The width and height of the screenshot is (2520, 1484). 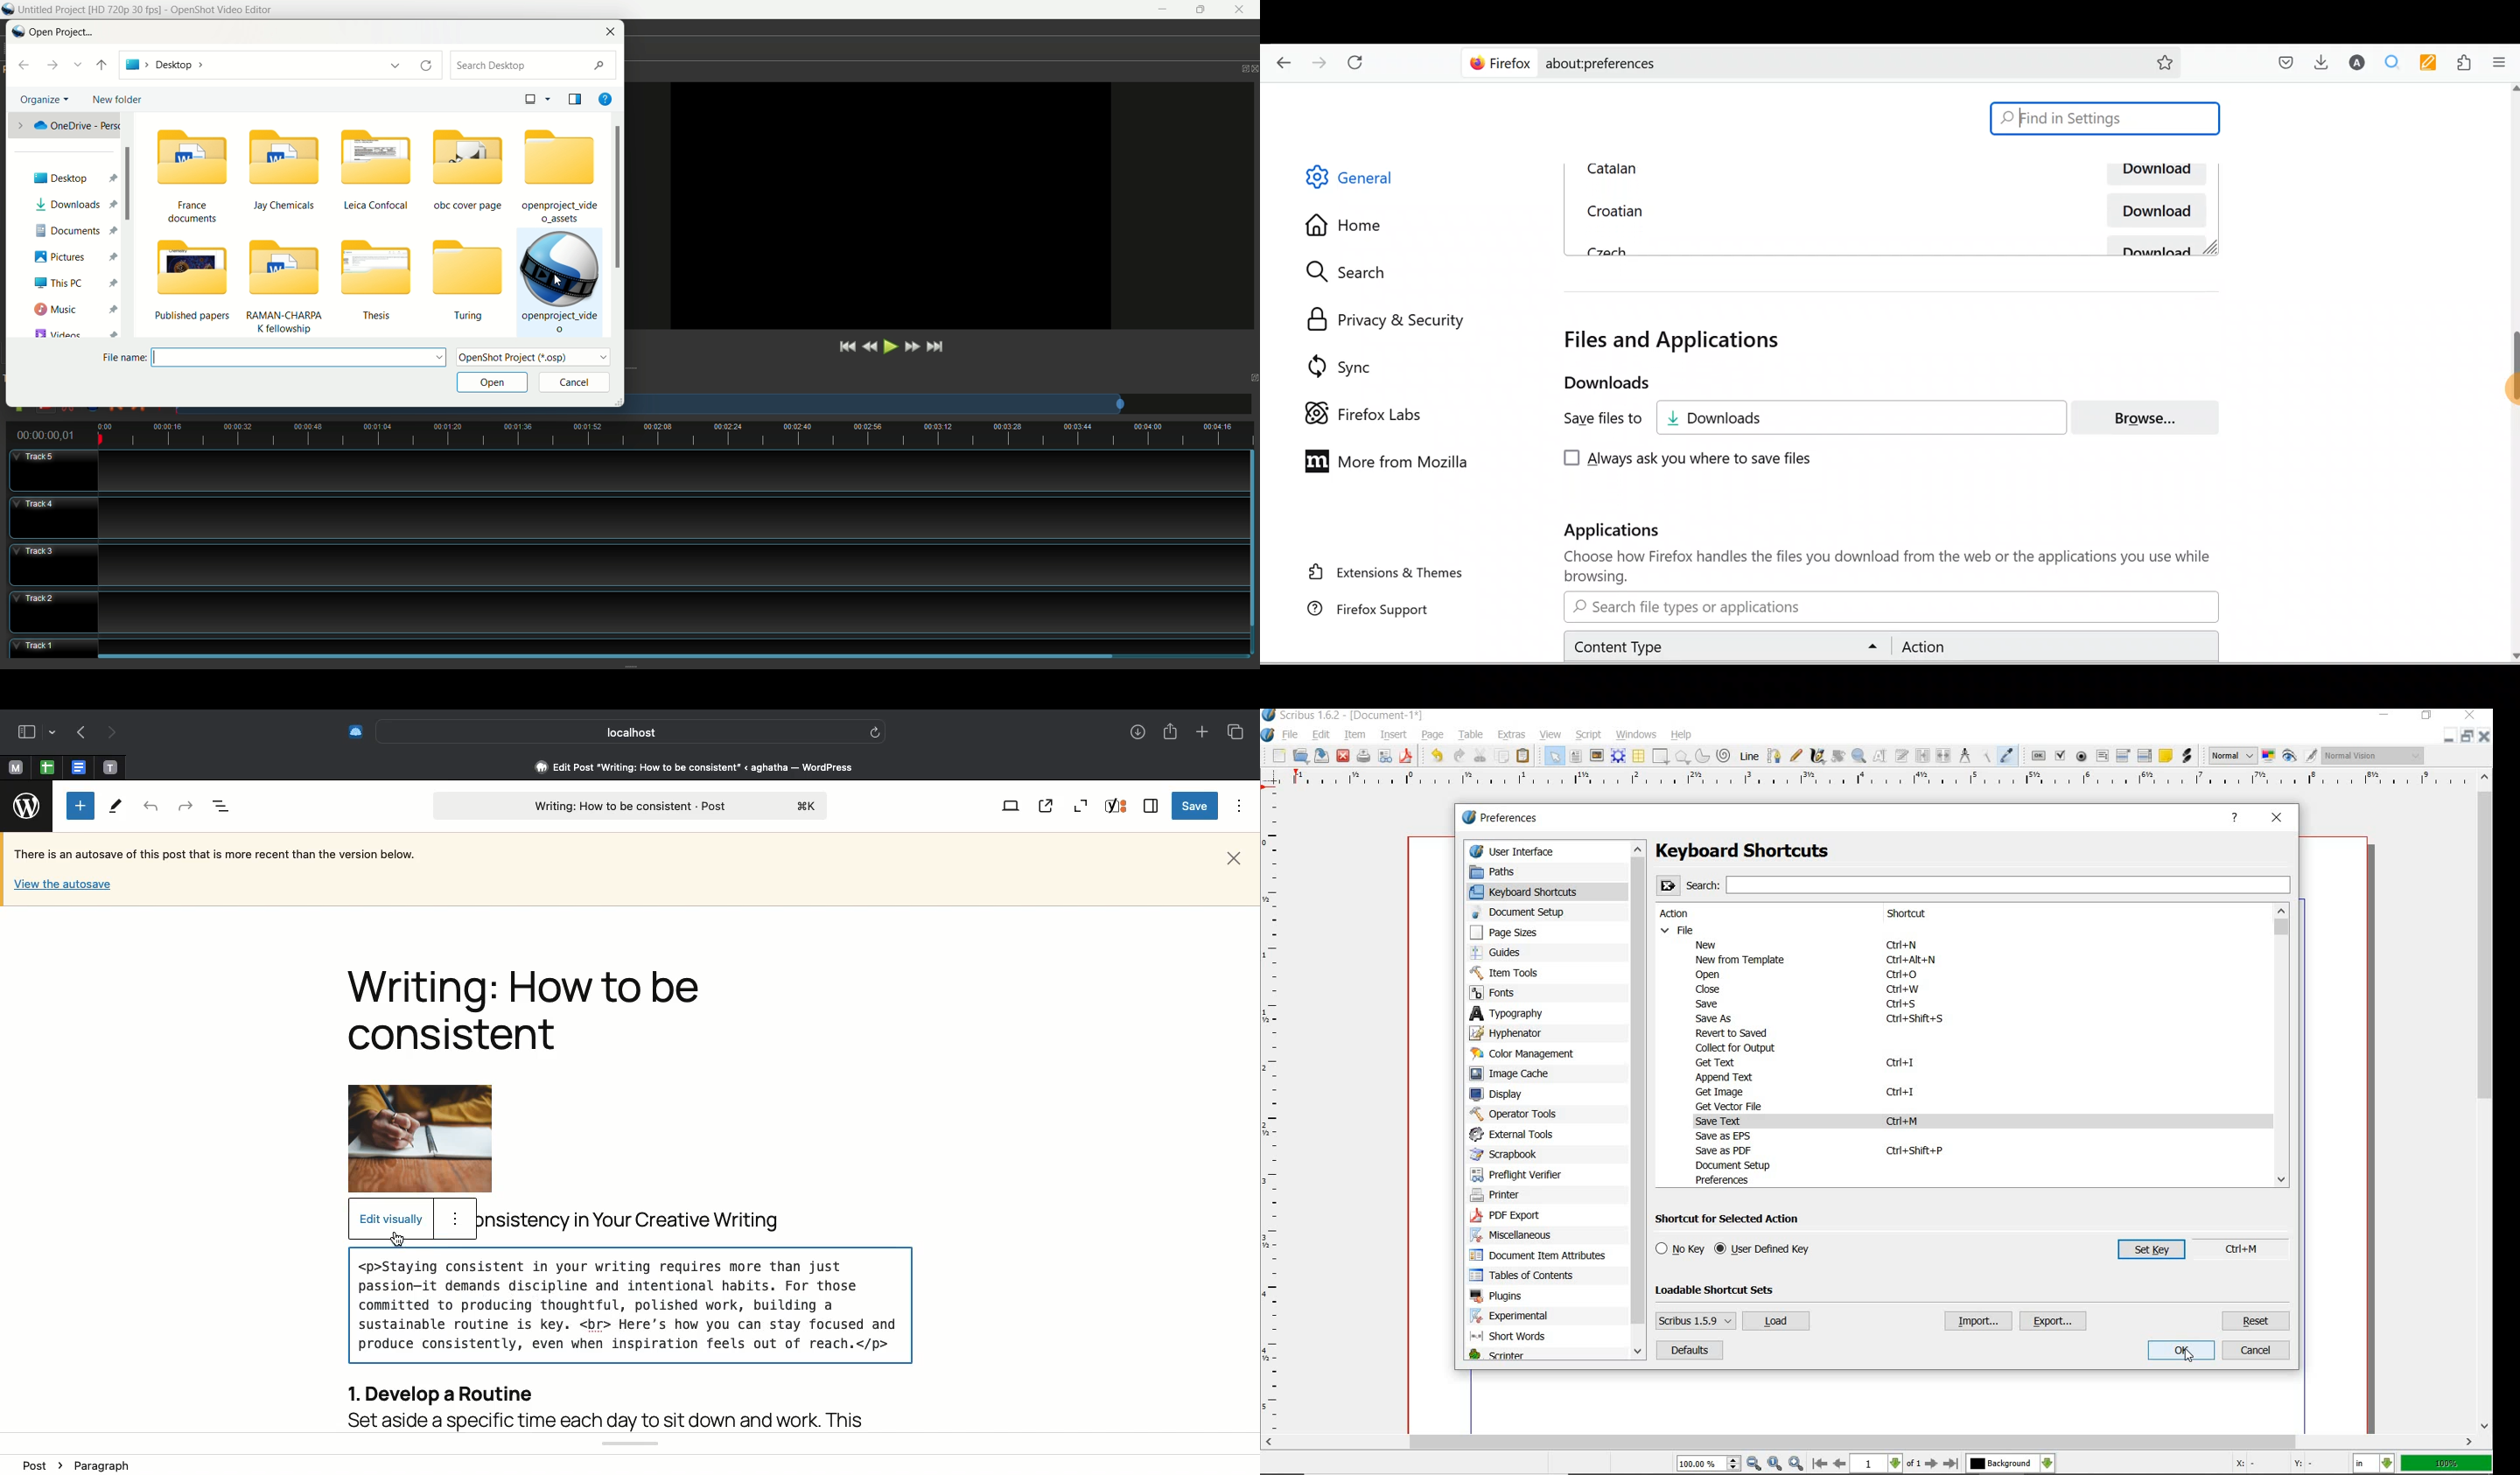 I want to click on typography, so click(x=1520, y=1013).